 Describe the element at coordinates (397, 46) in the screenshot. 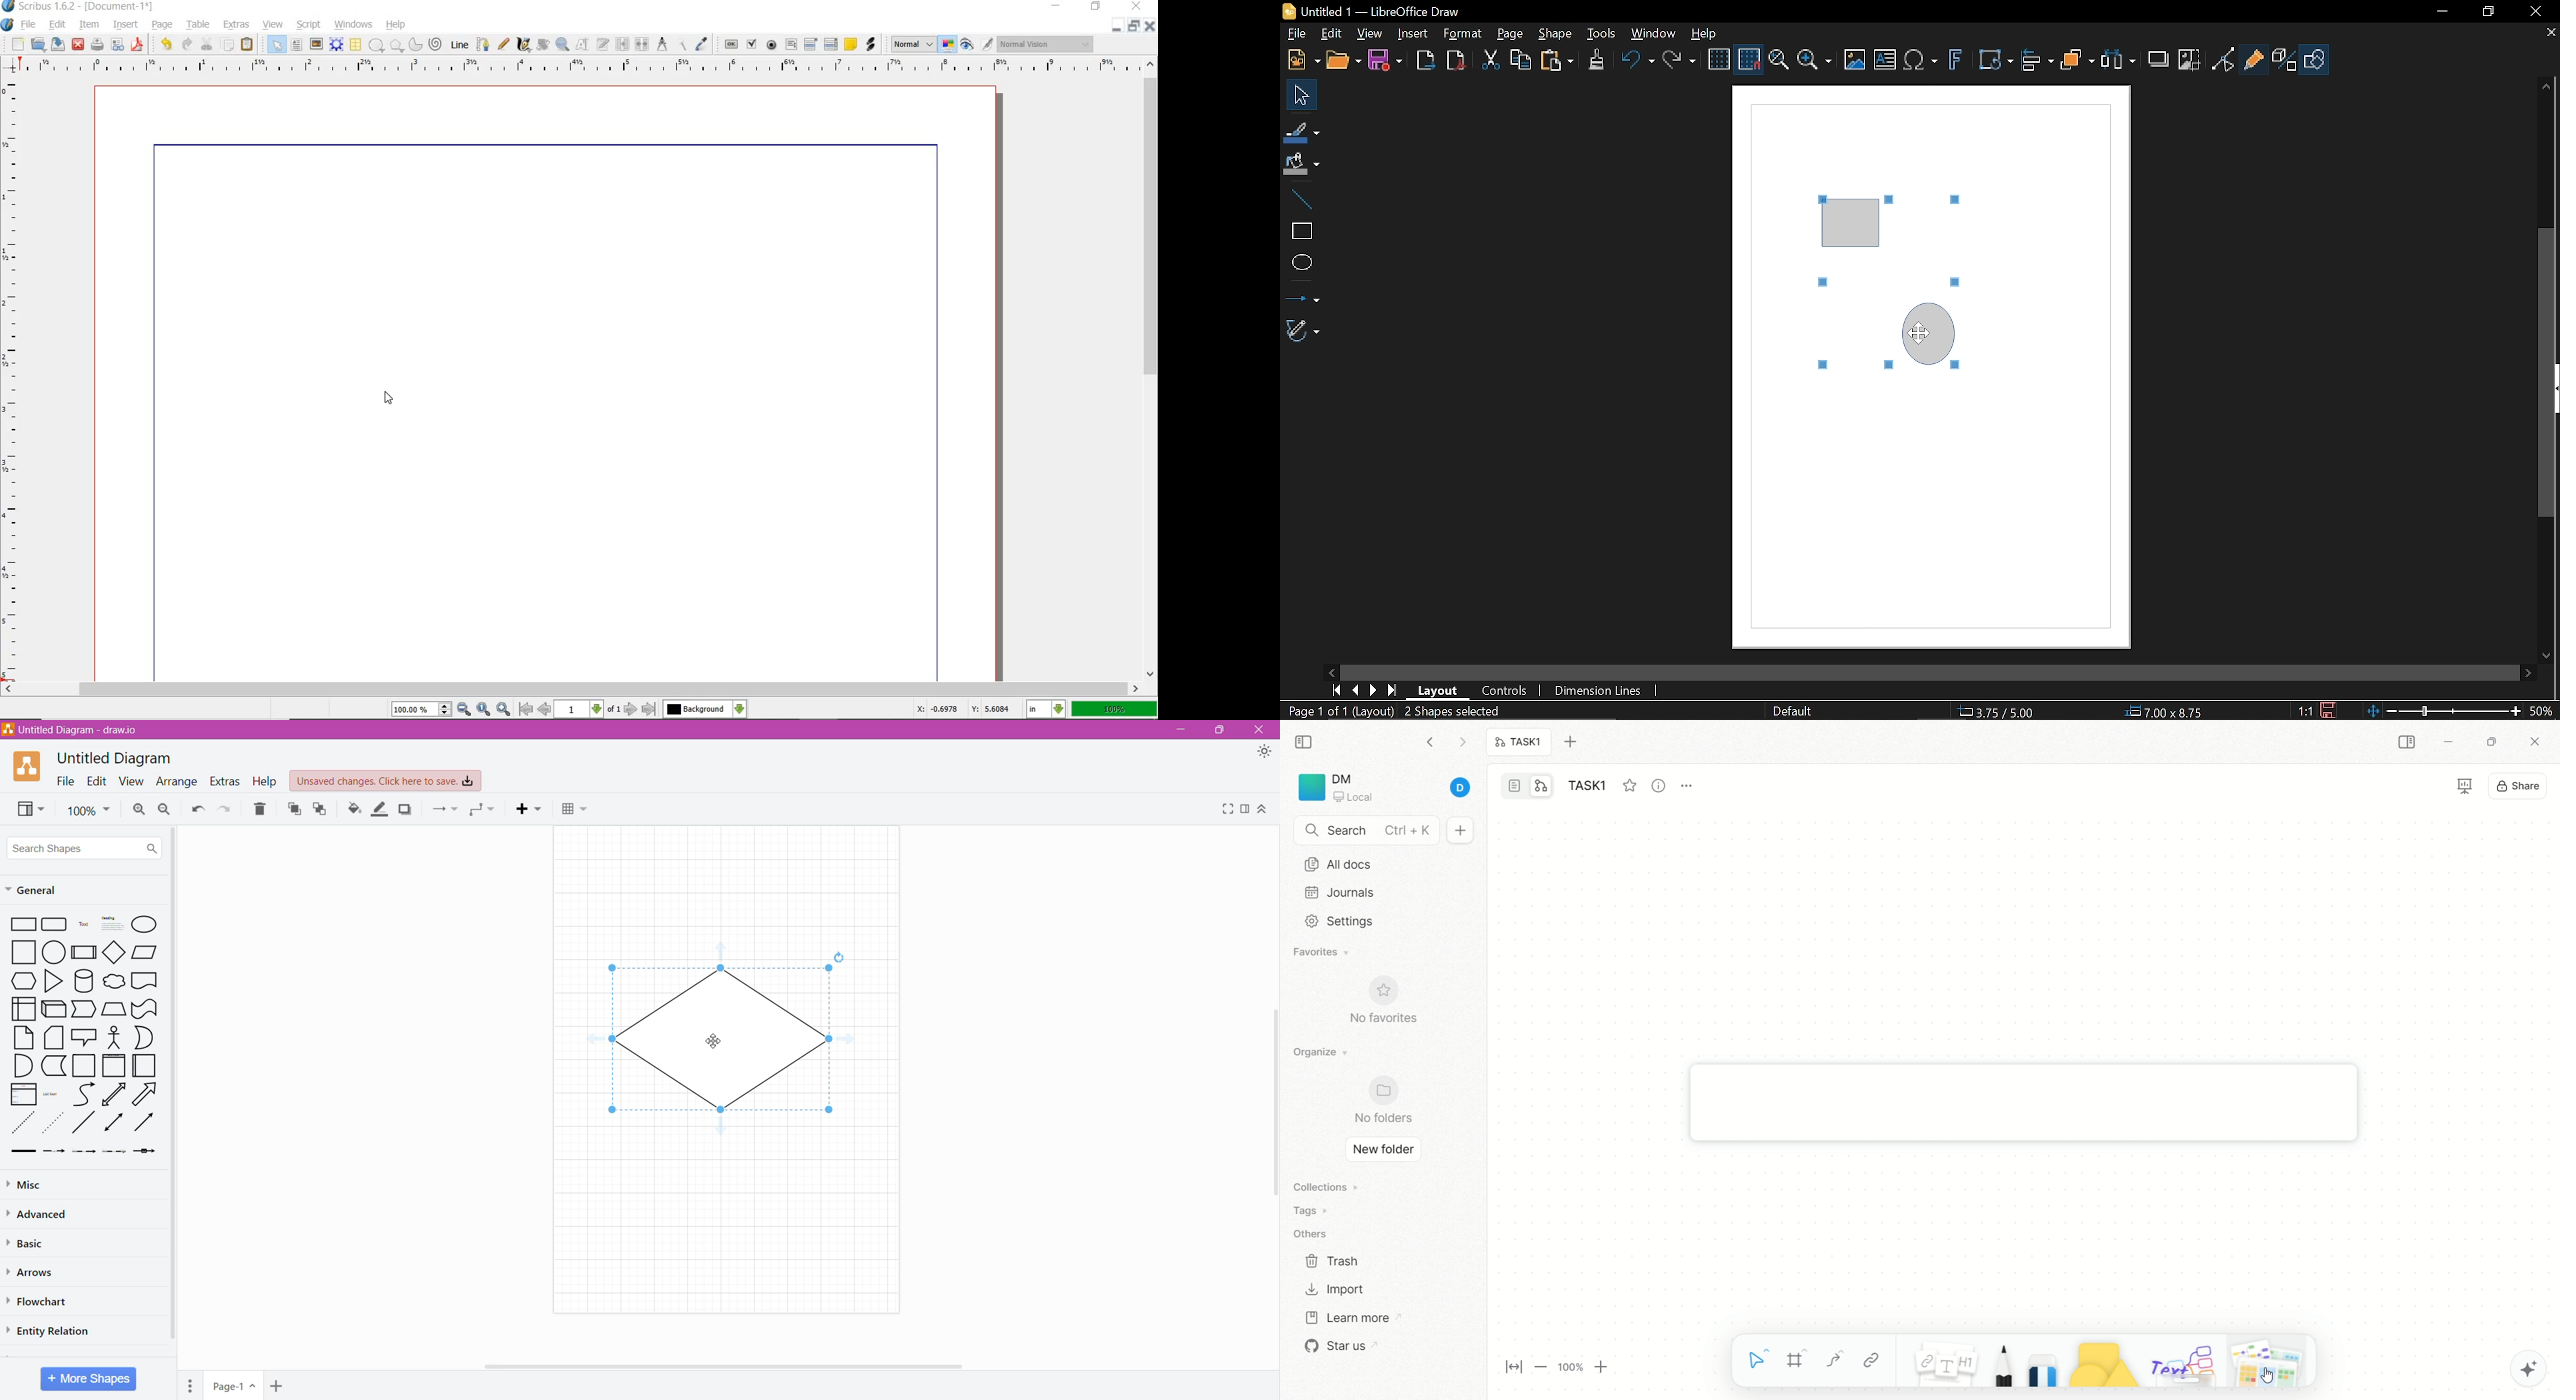

I see `POLYGON` at that location.